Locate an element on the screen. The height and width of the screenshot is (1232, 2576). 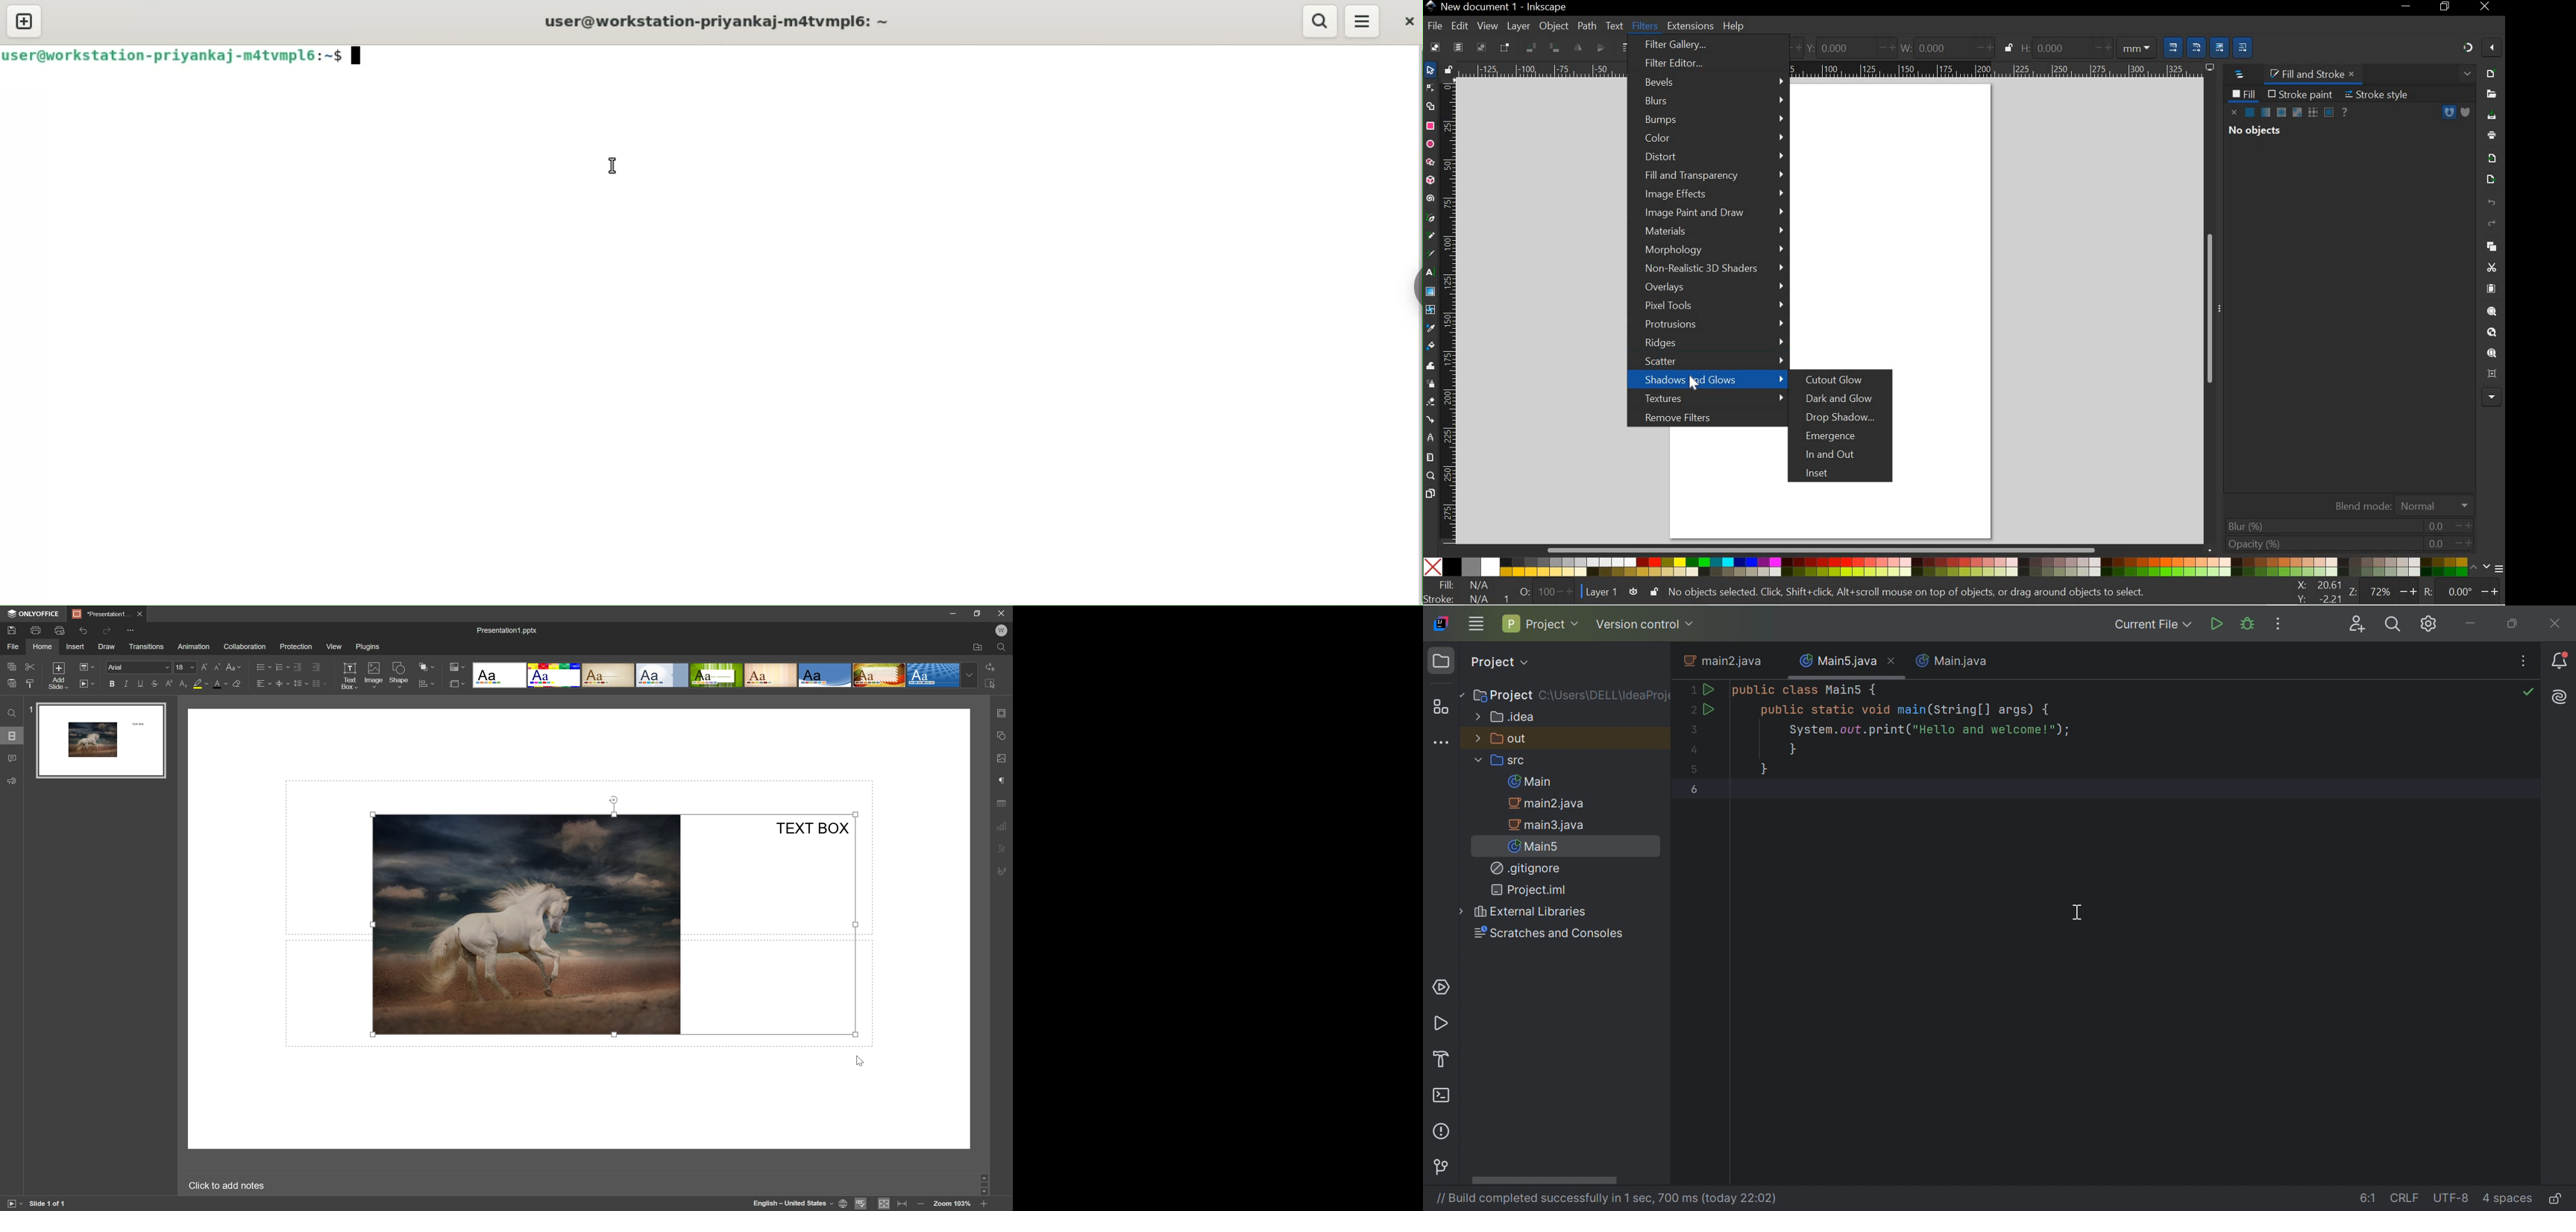
redo is located at coordinates (109, 632).